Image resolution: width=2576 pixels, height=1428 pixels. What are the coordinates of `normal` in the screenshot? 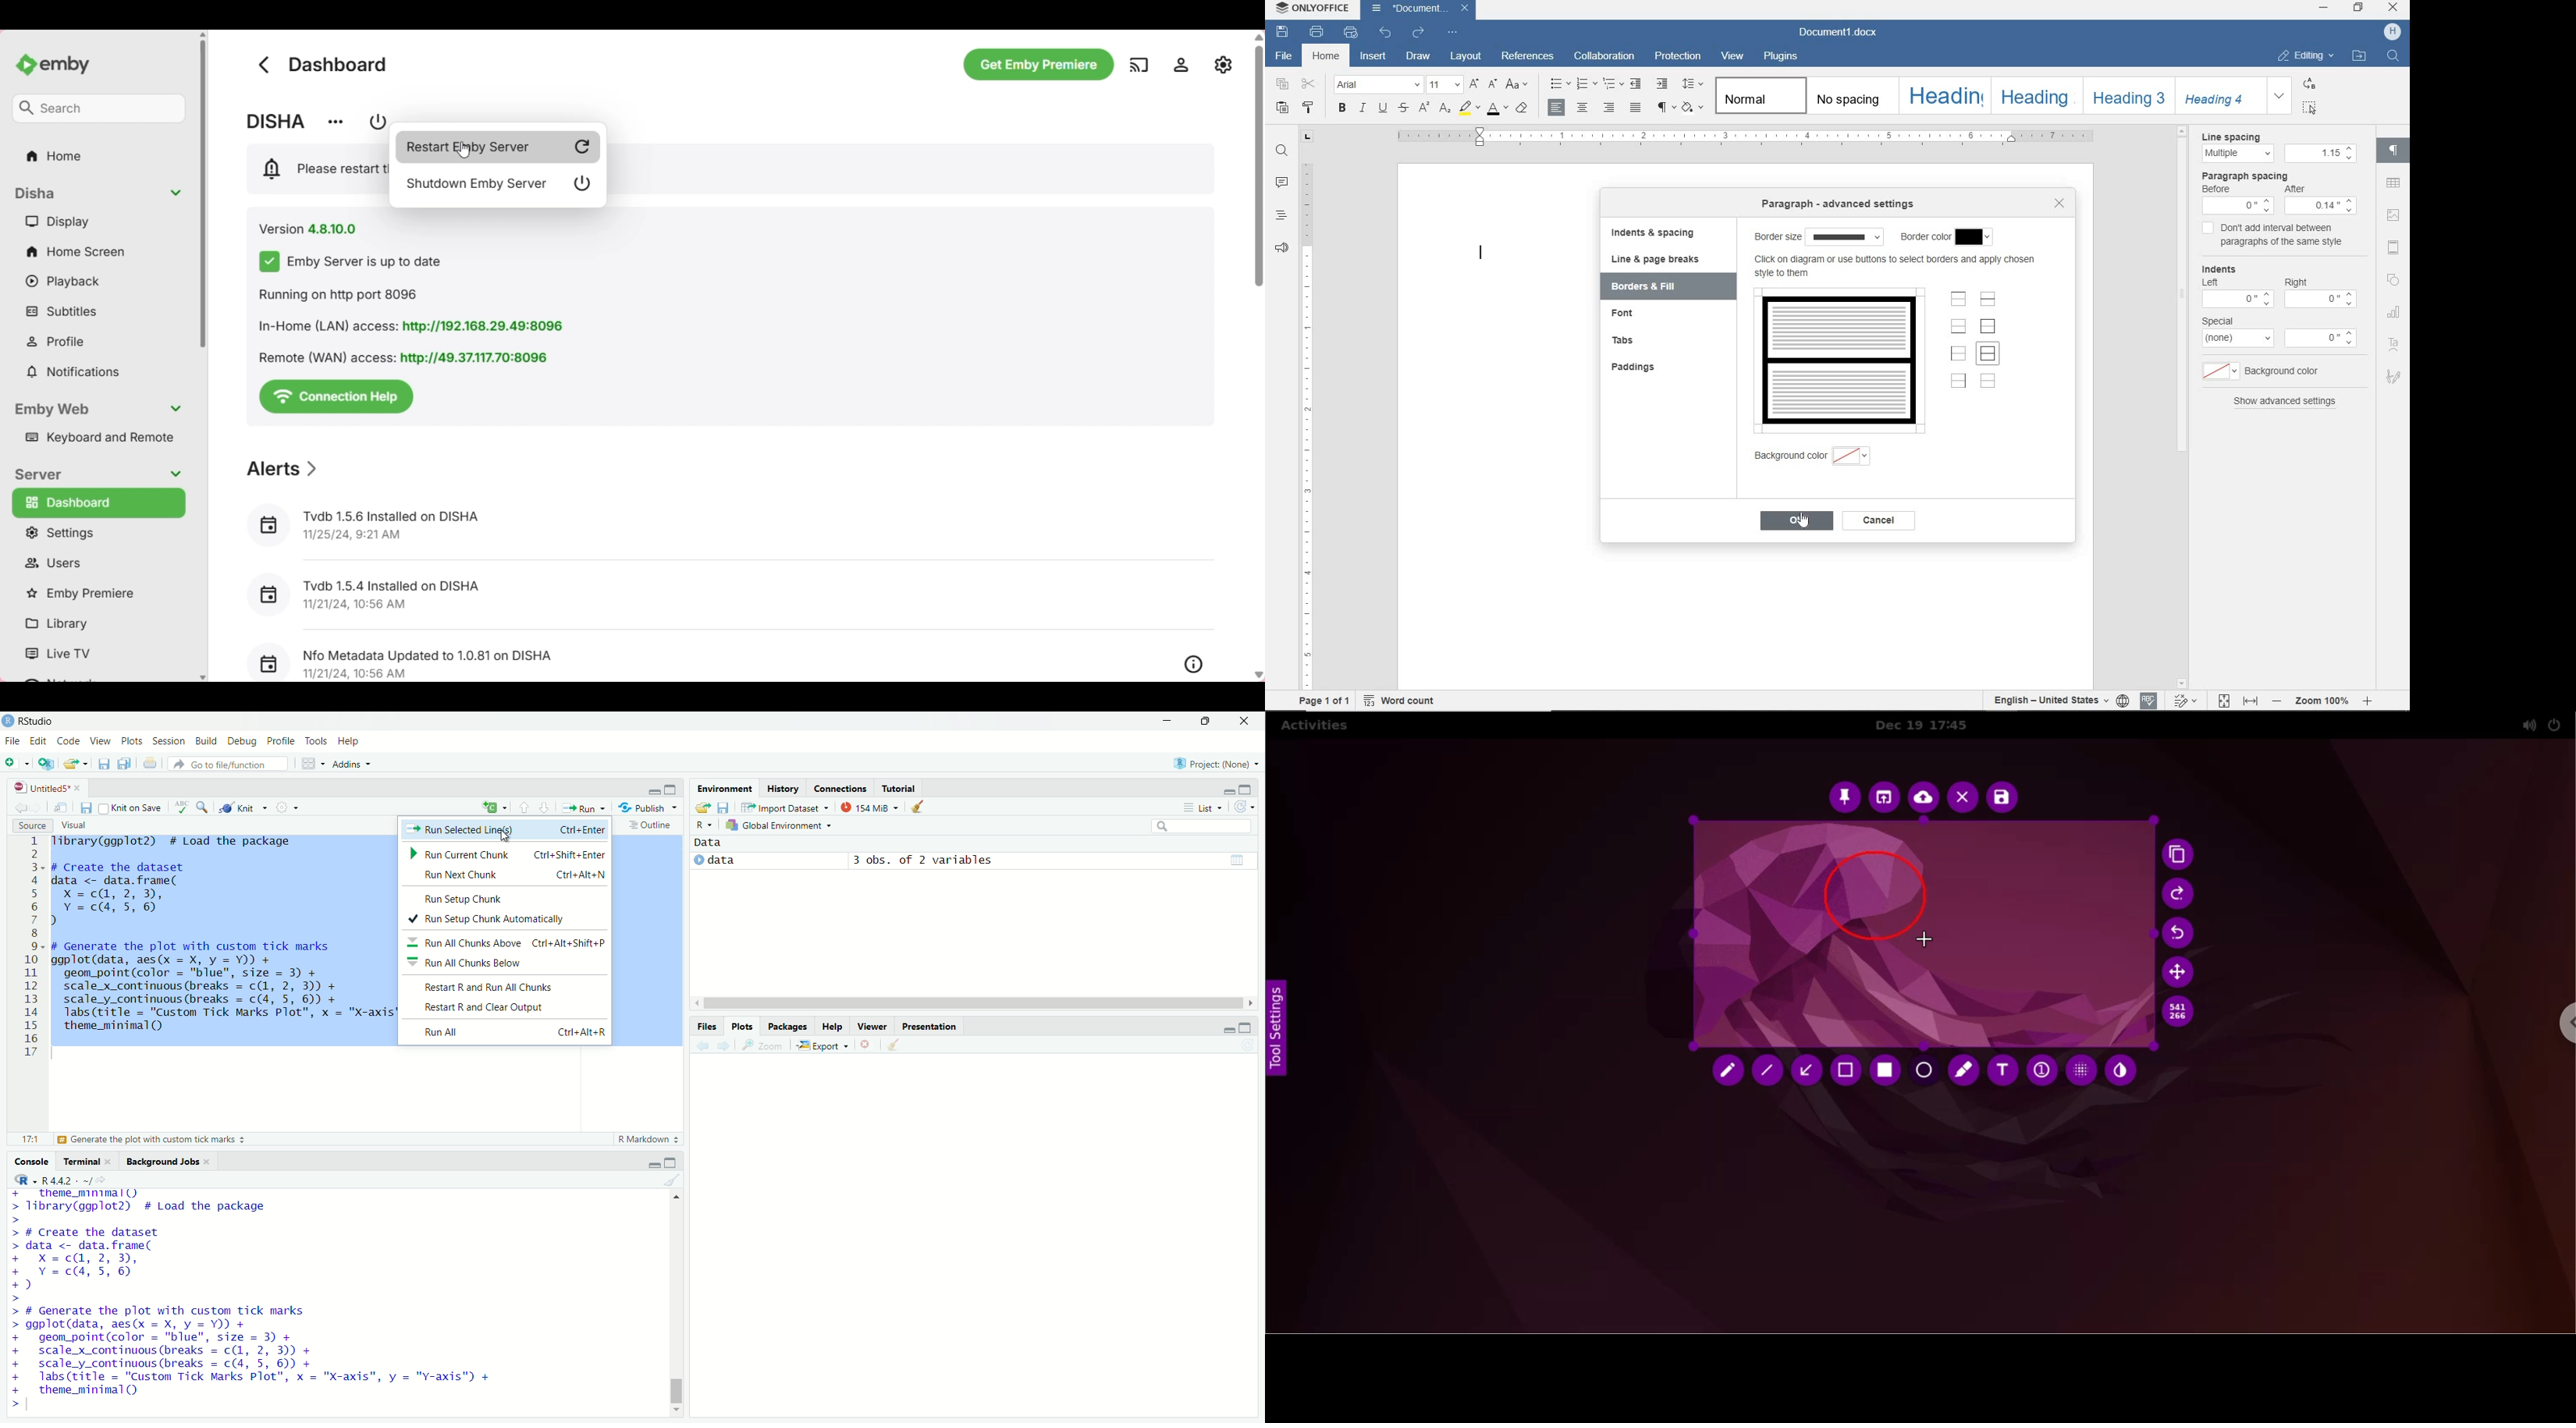 It's located at (1761, 96).